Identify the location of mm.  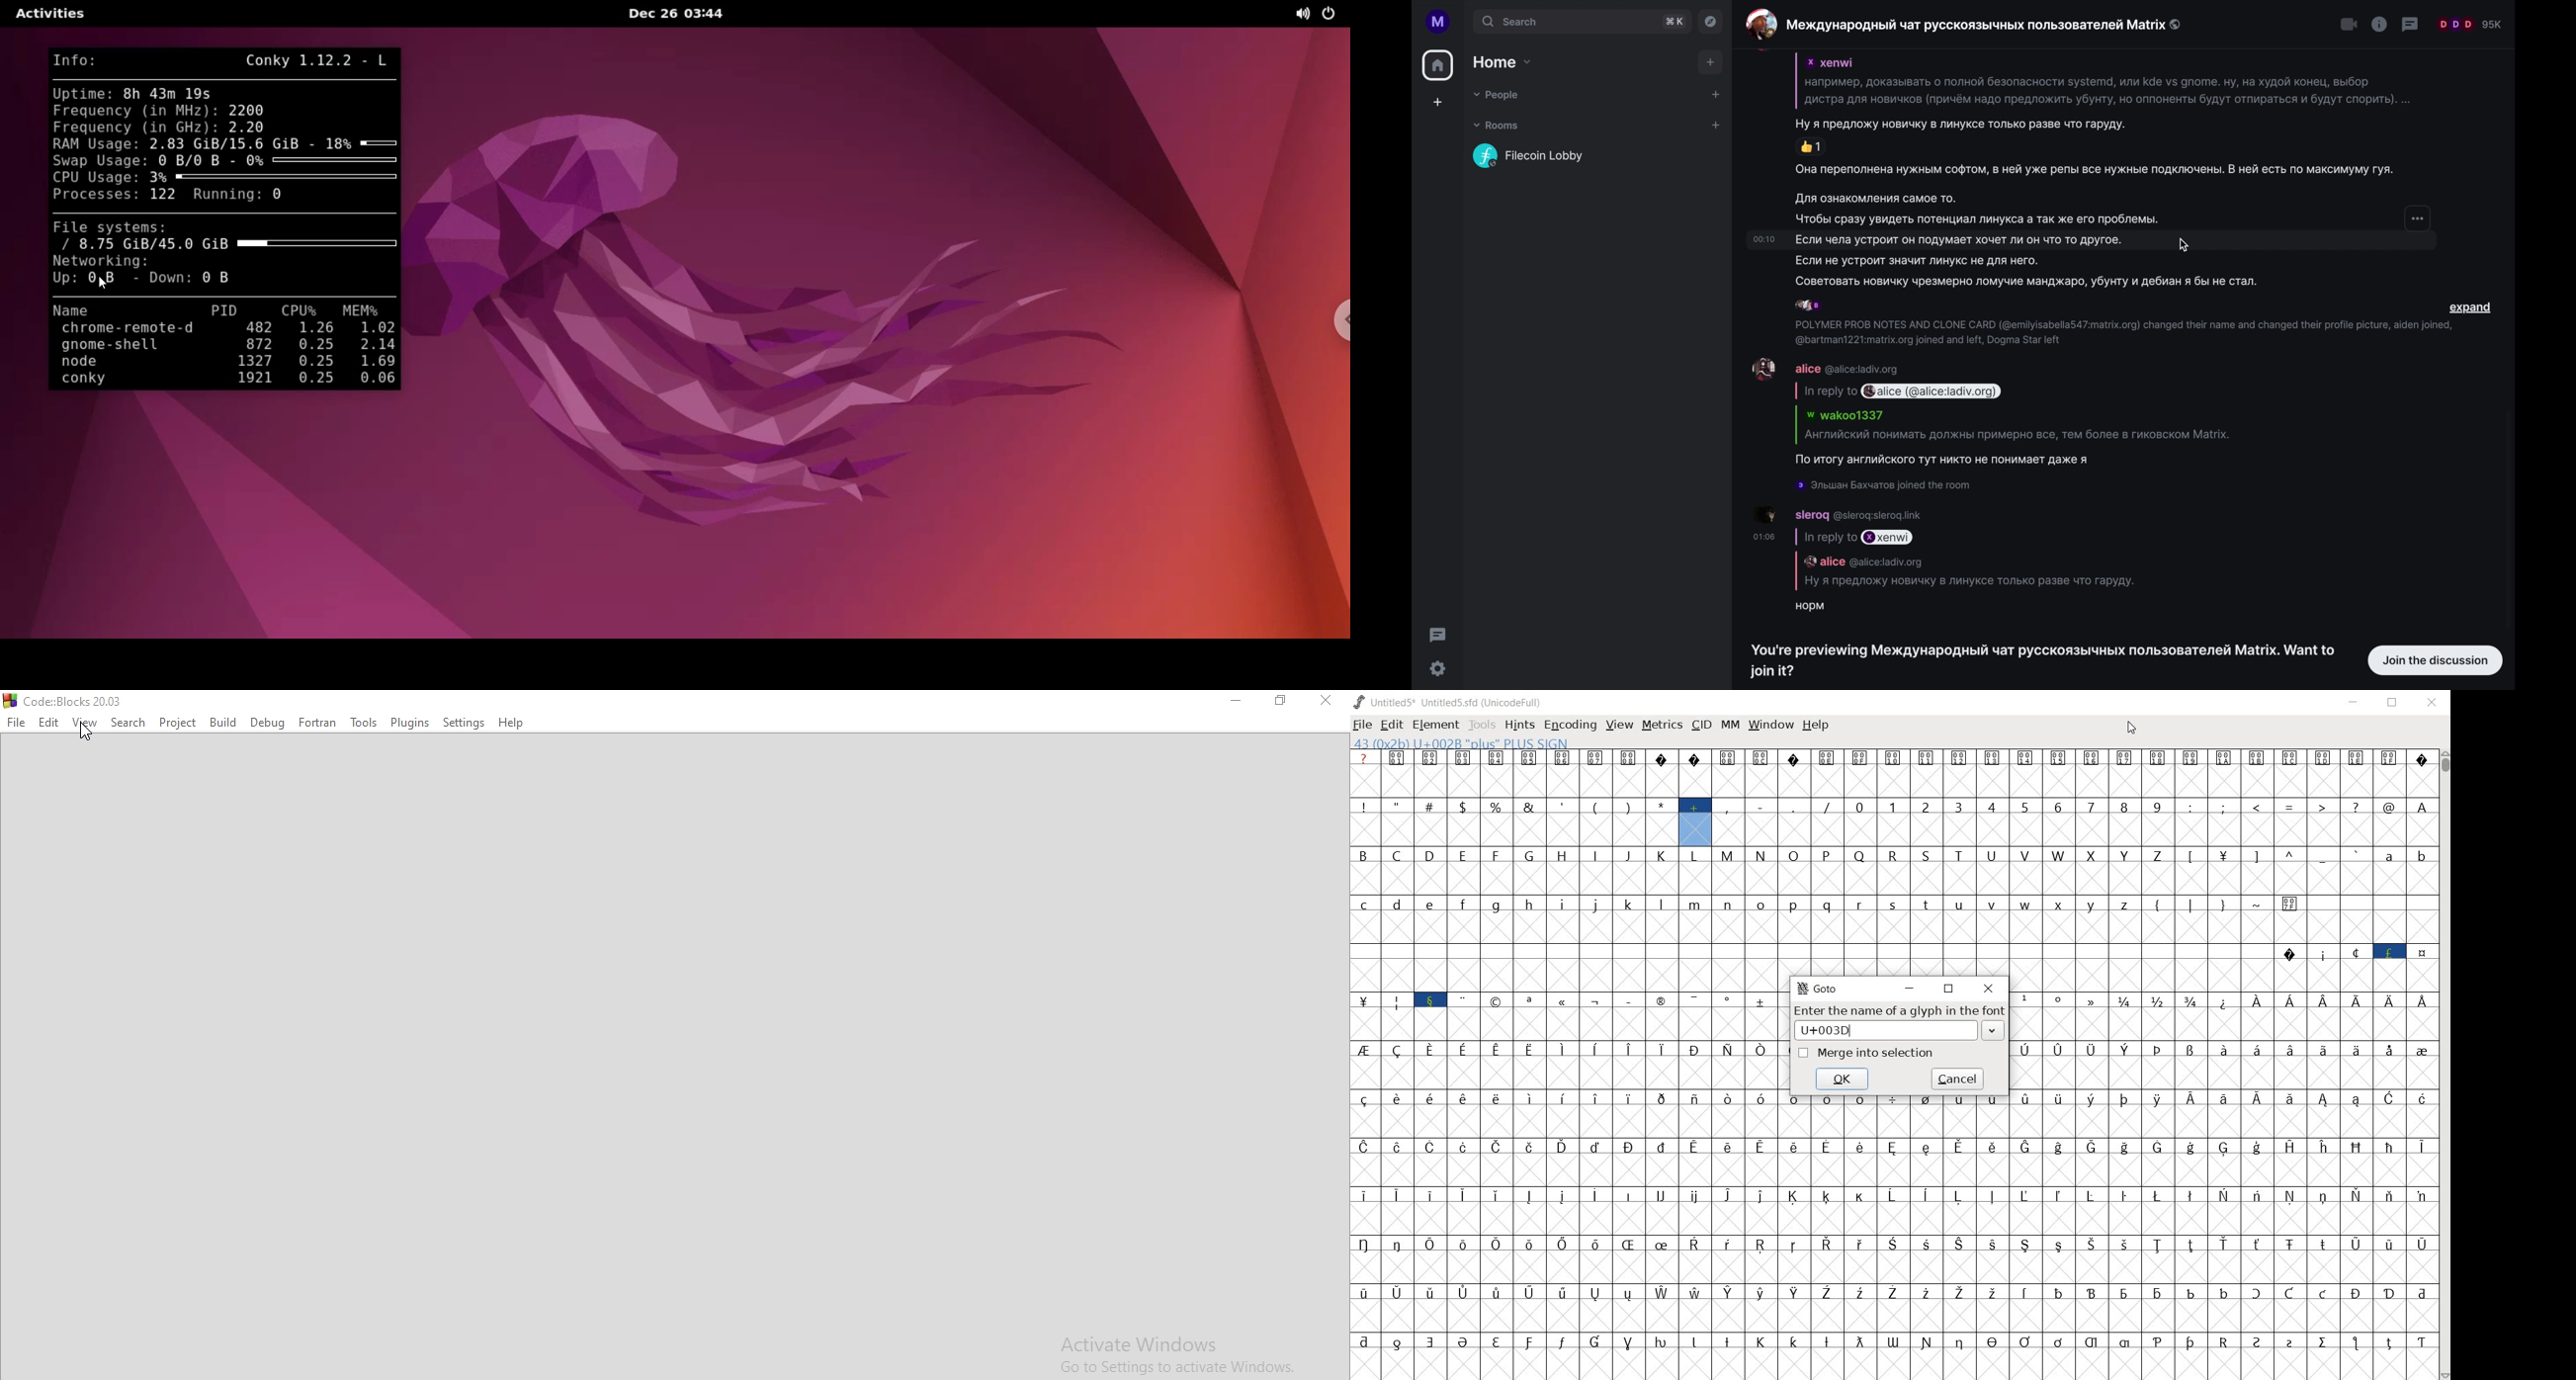
(1730, 726).